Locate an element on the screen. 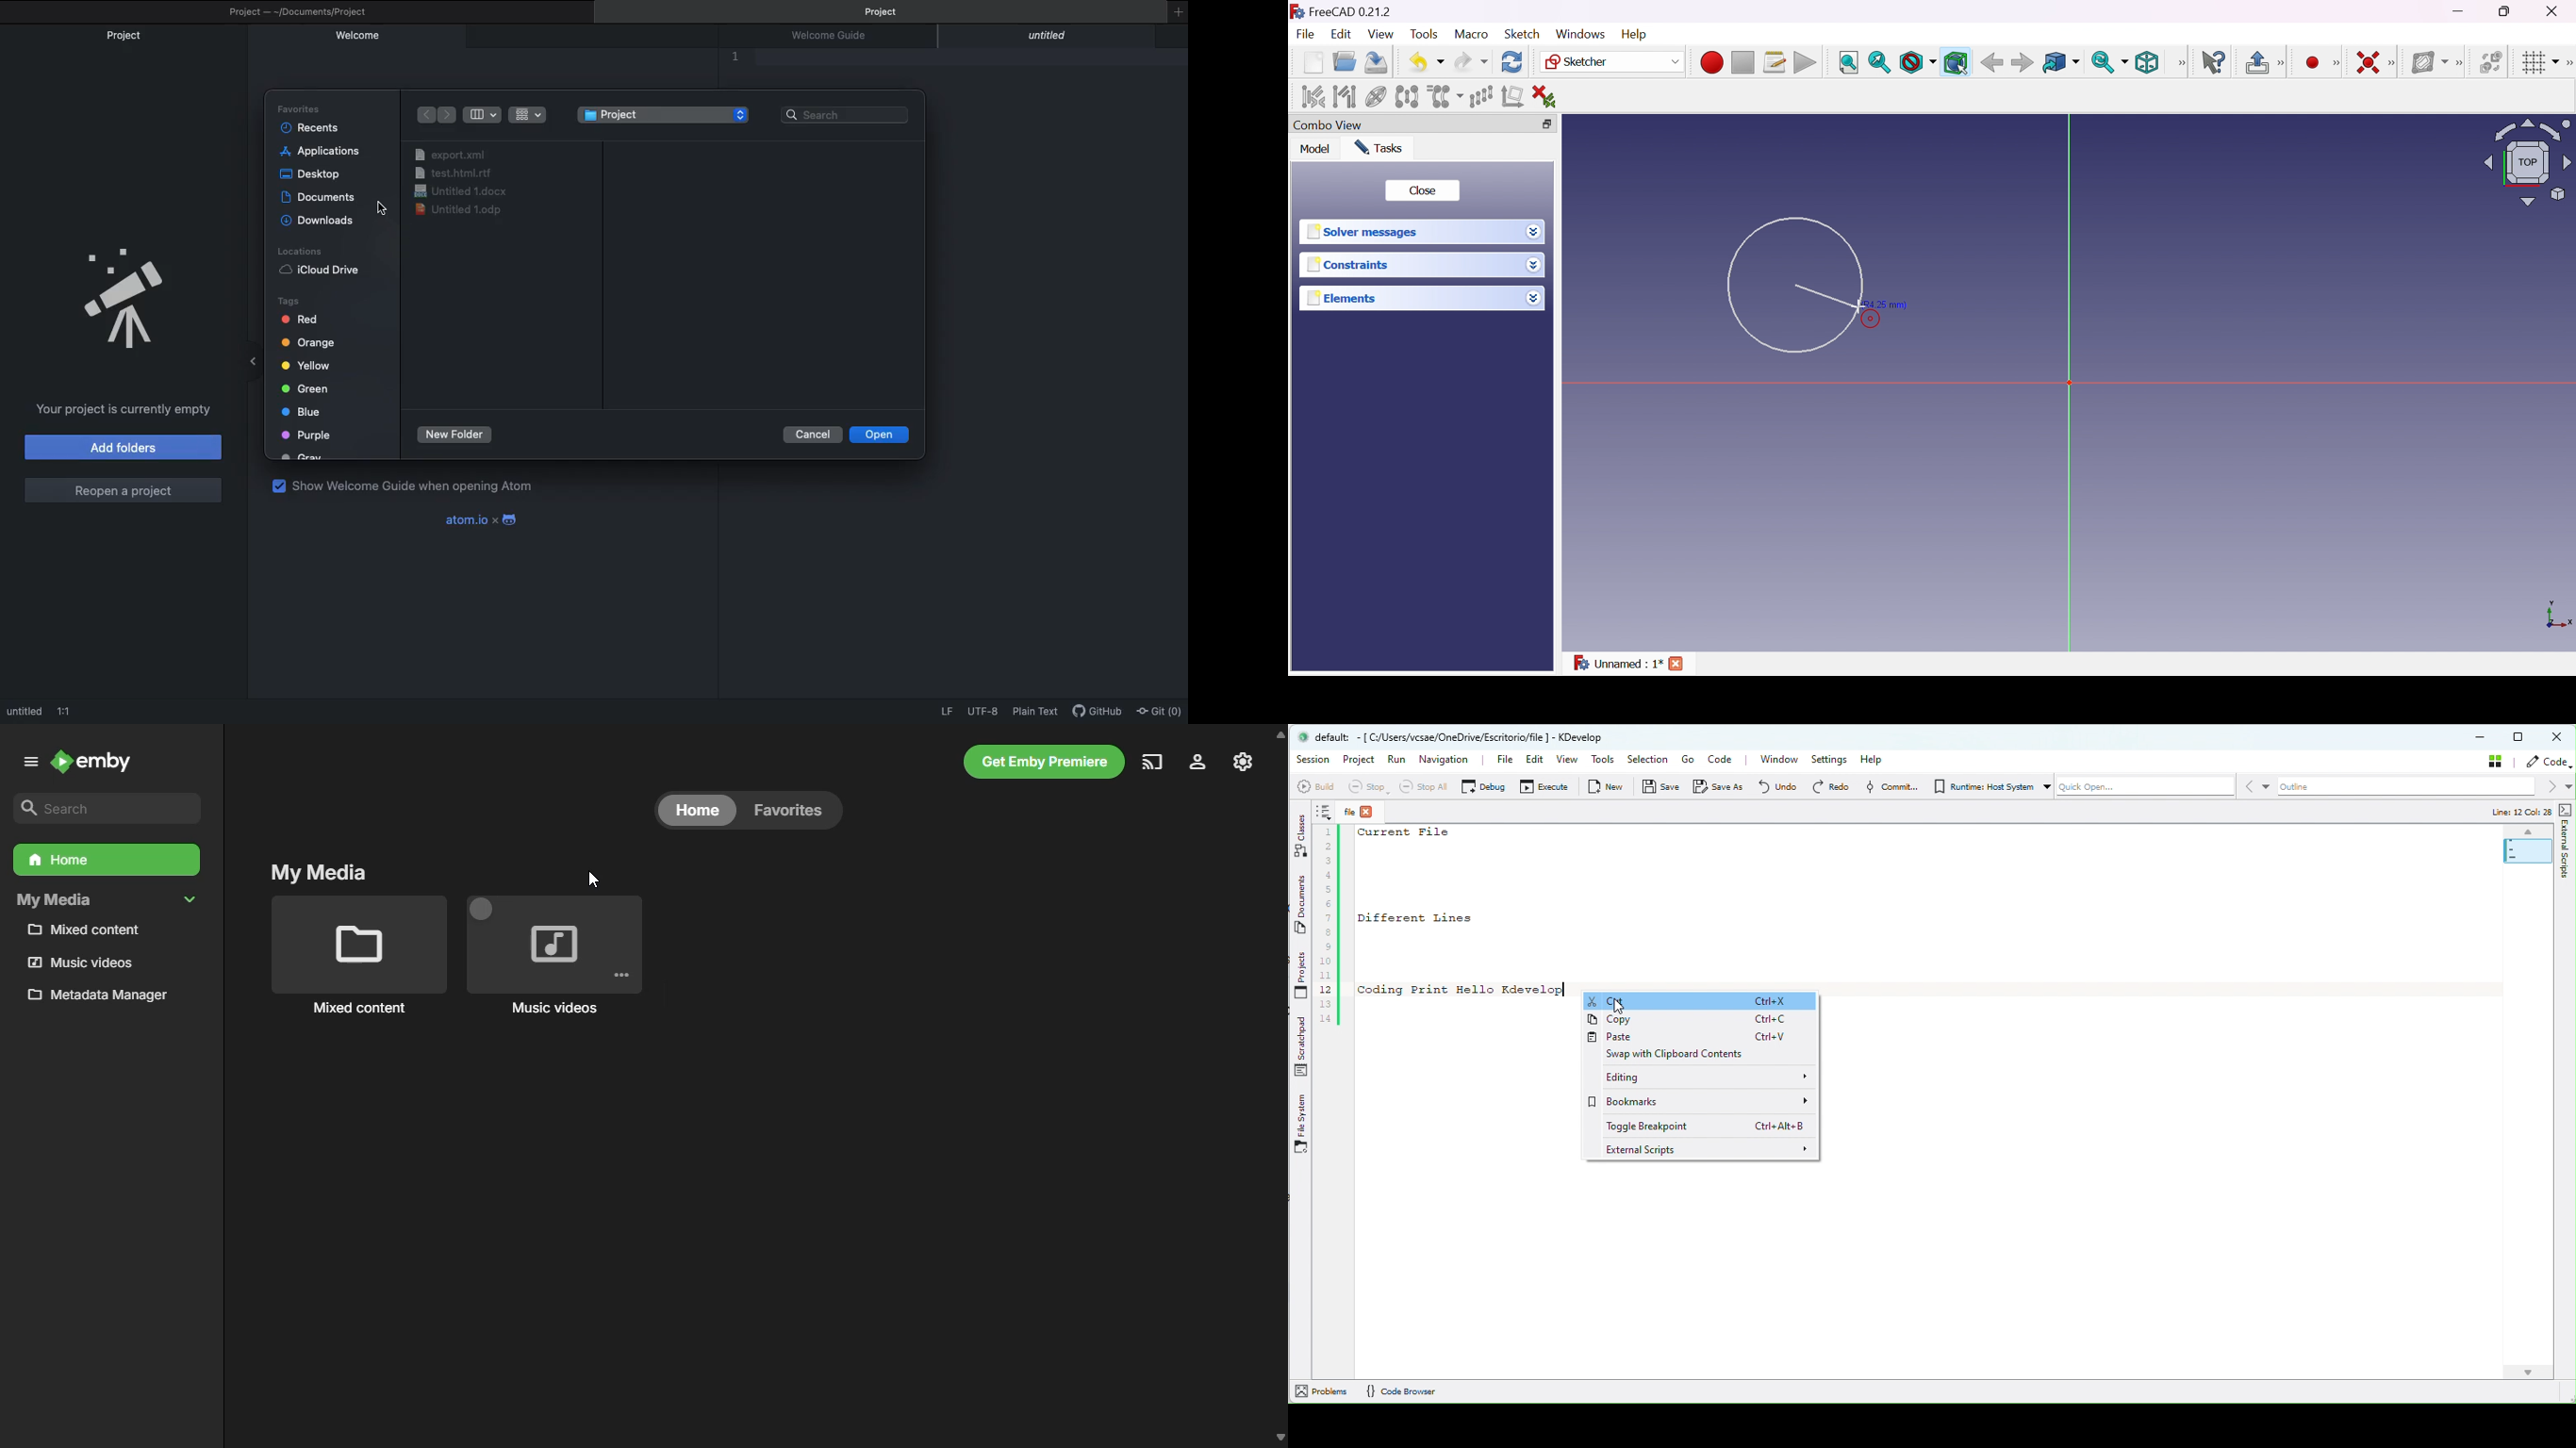 This screenshot has width=2576, height=1456. mixed content is located at coordinates (359, 959).